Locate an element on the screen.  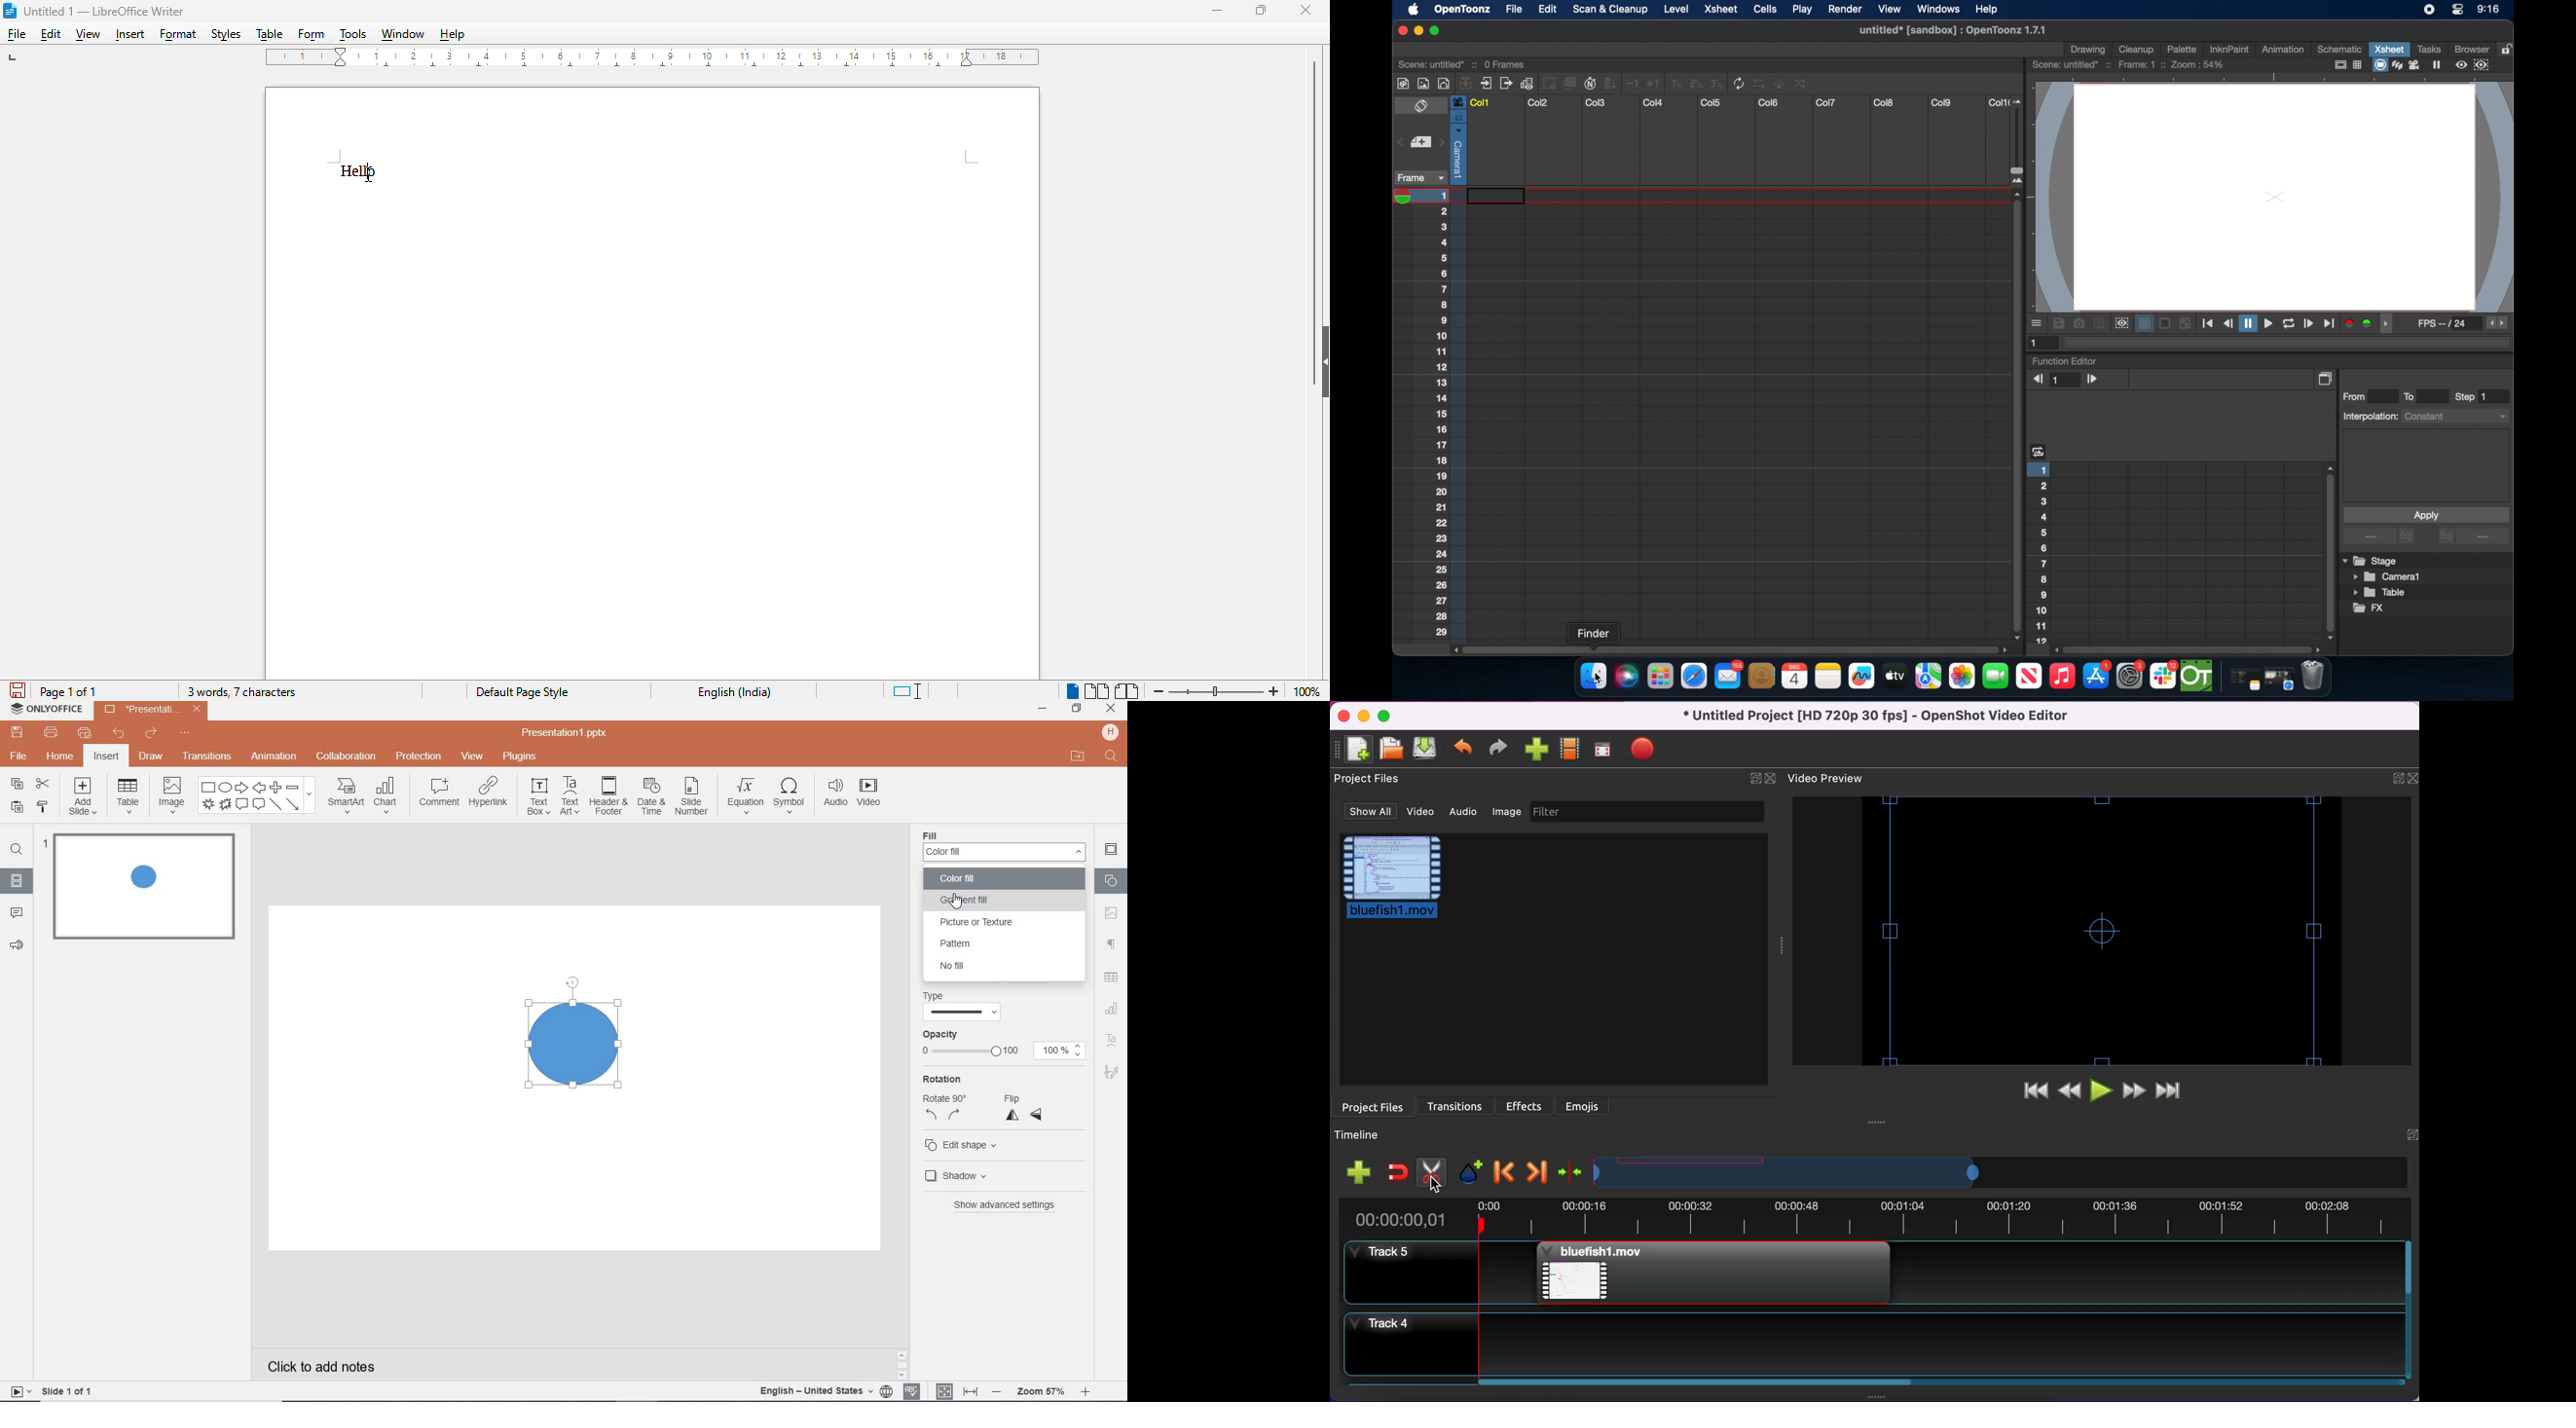
date & time is located at coordinates (652, 797).